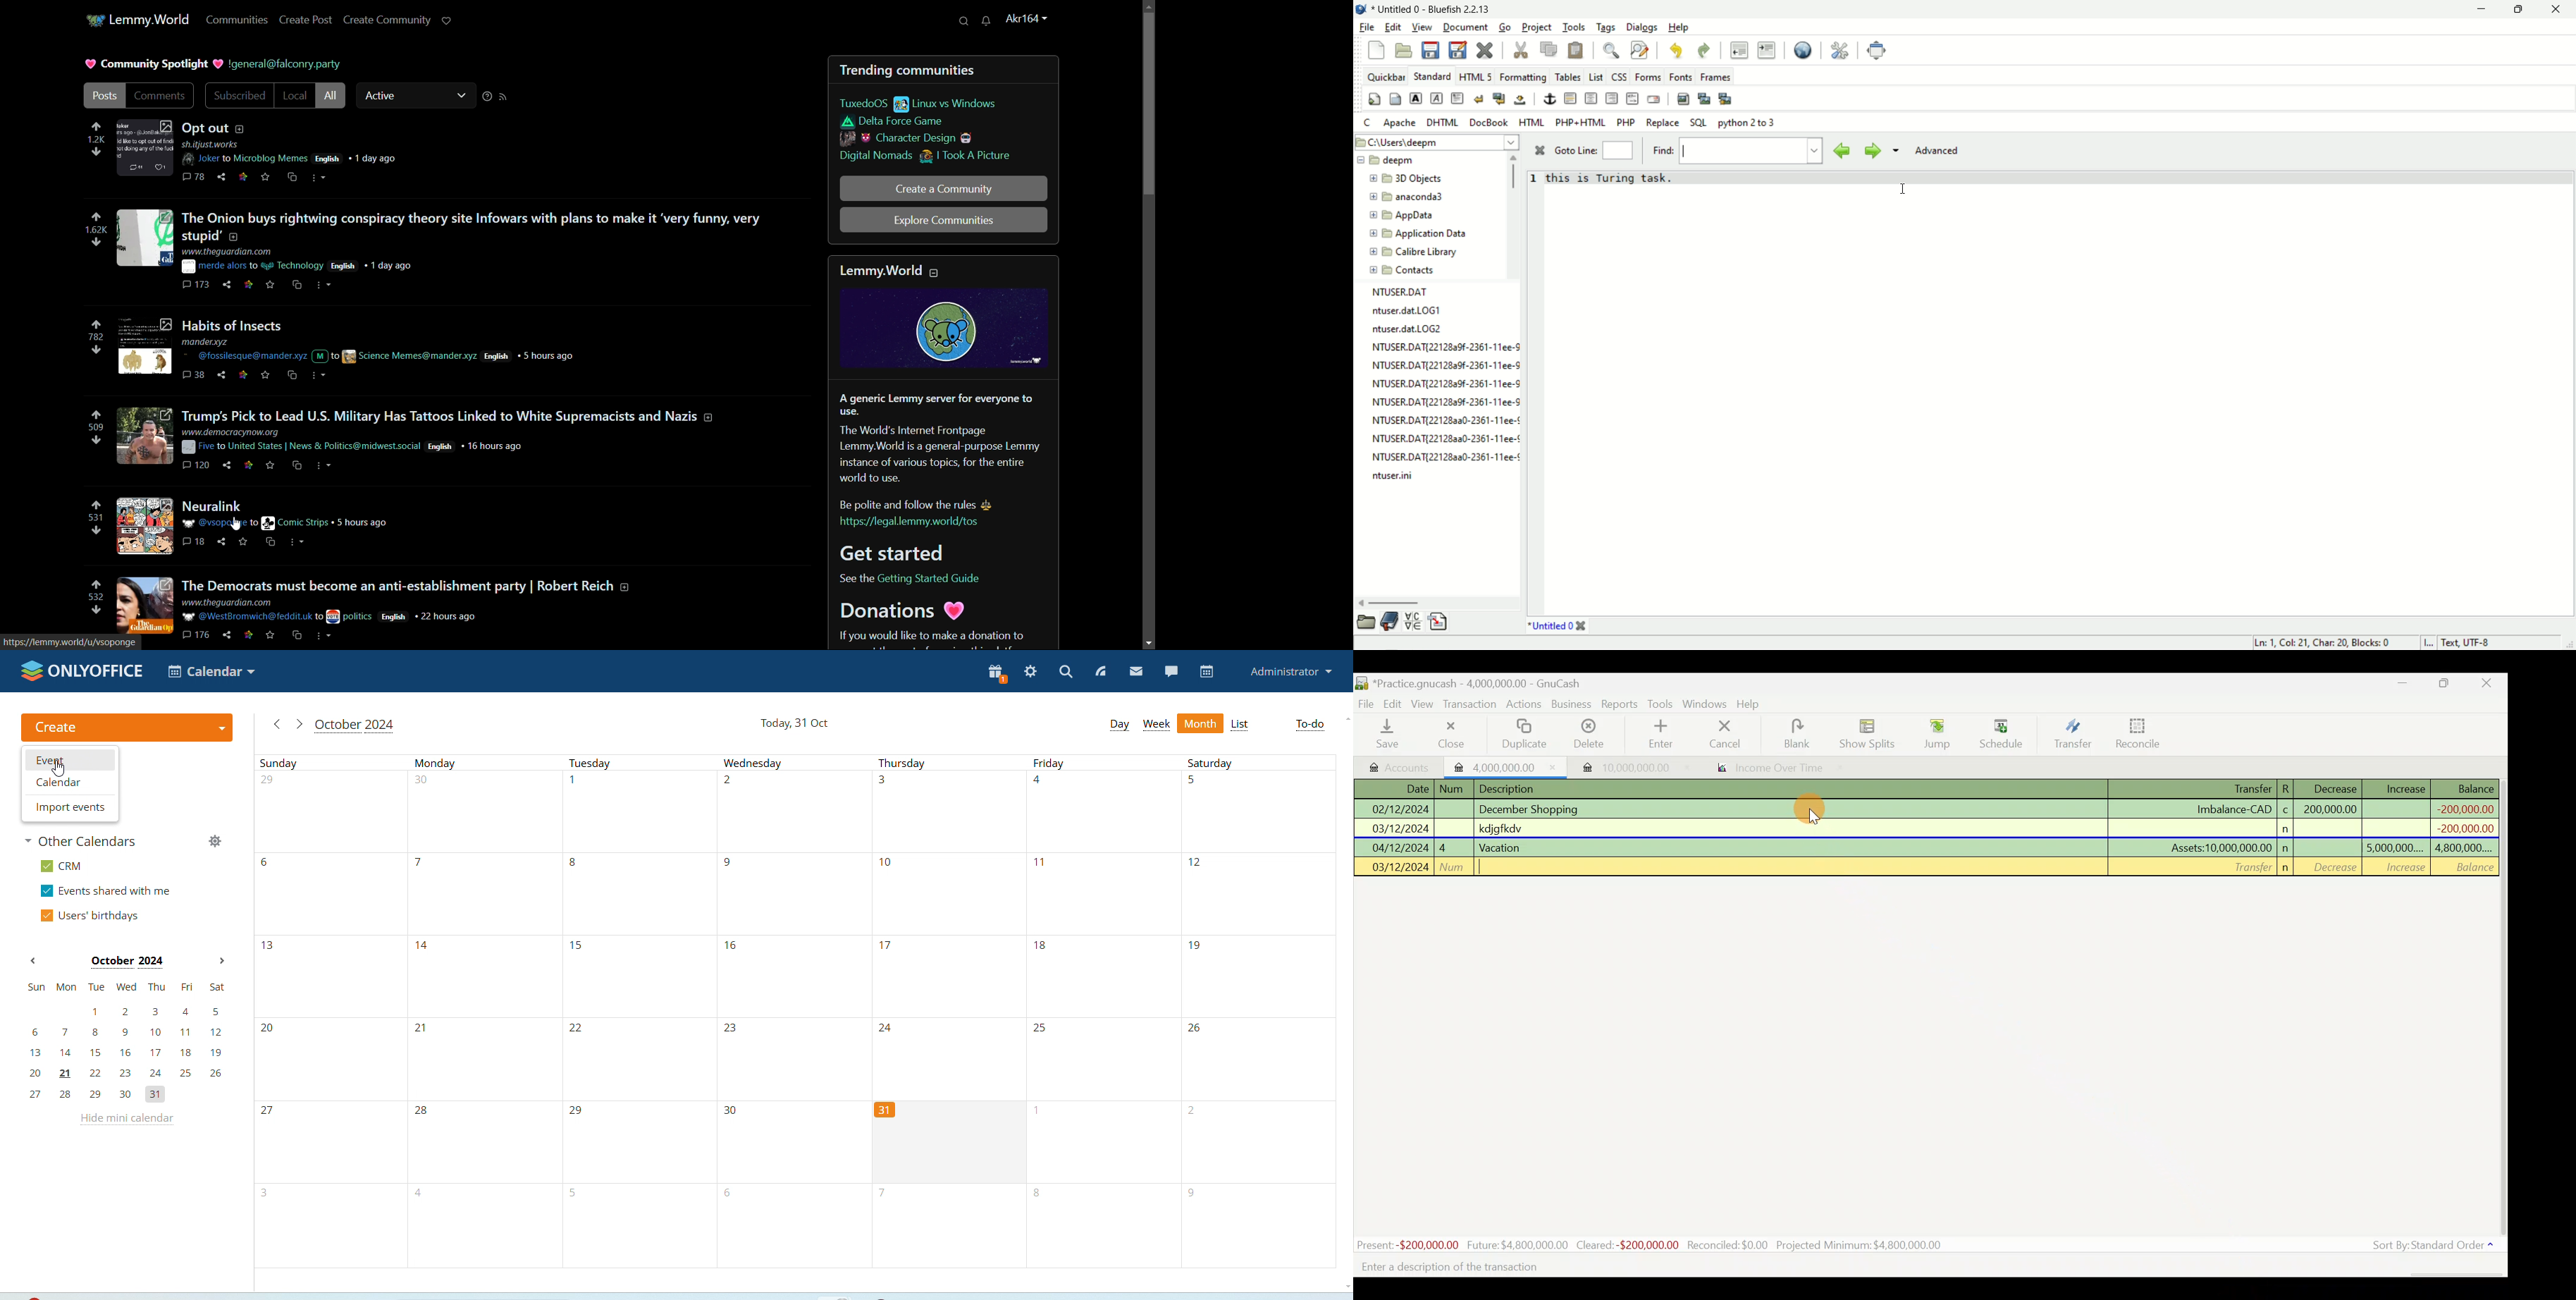 Image resolution: width=2576 pixels, height=1316 pixels. What do you see at coordinates (156, 64) in the screenshot?
I see `community spotlight` at bounding box center [156, 64].